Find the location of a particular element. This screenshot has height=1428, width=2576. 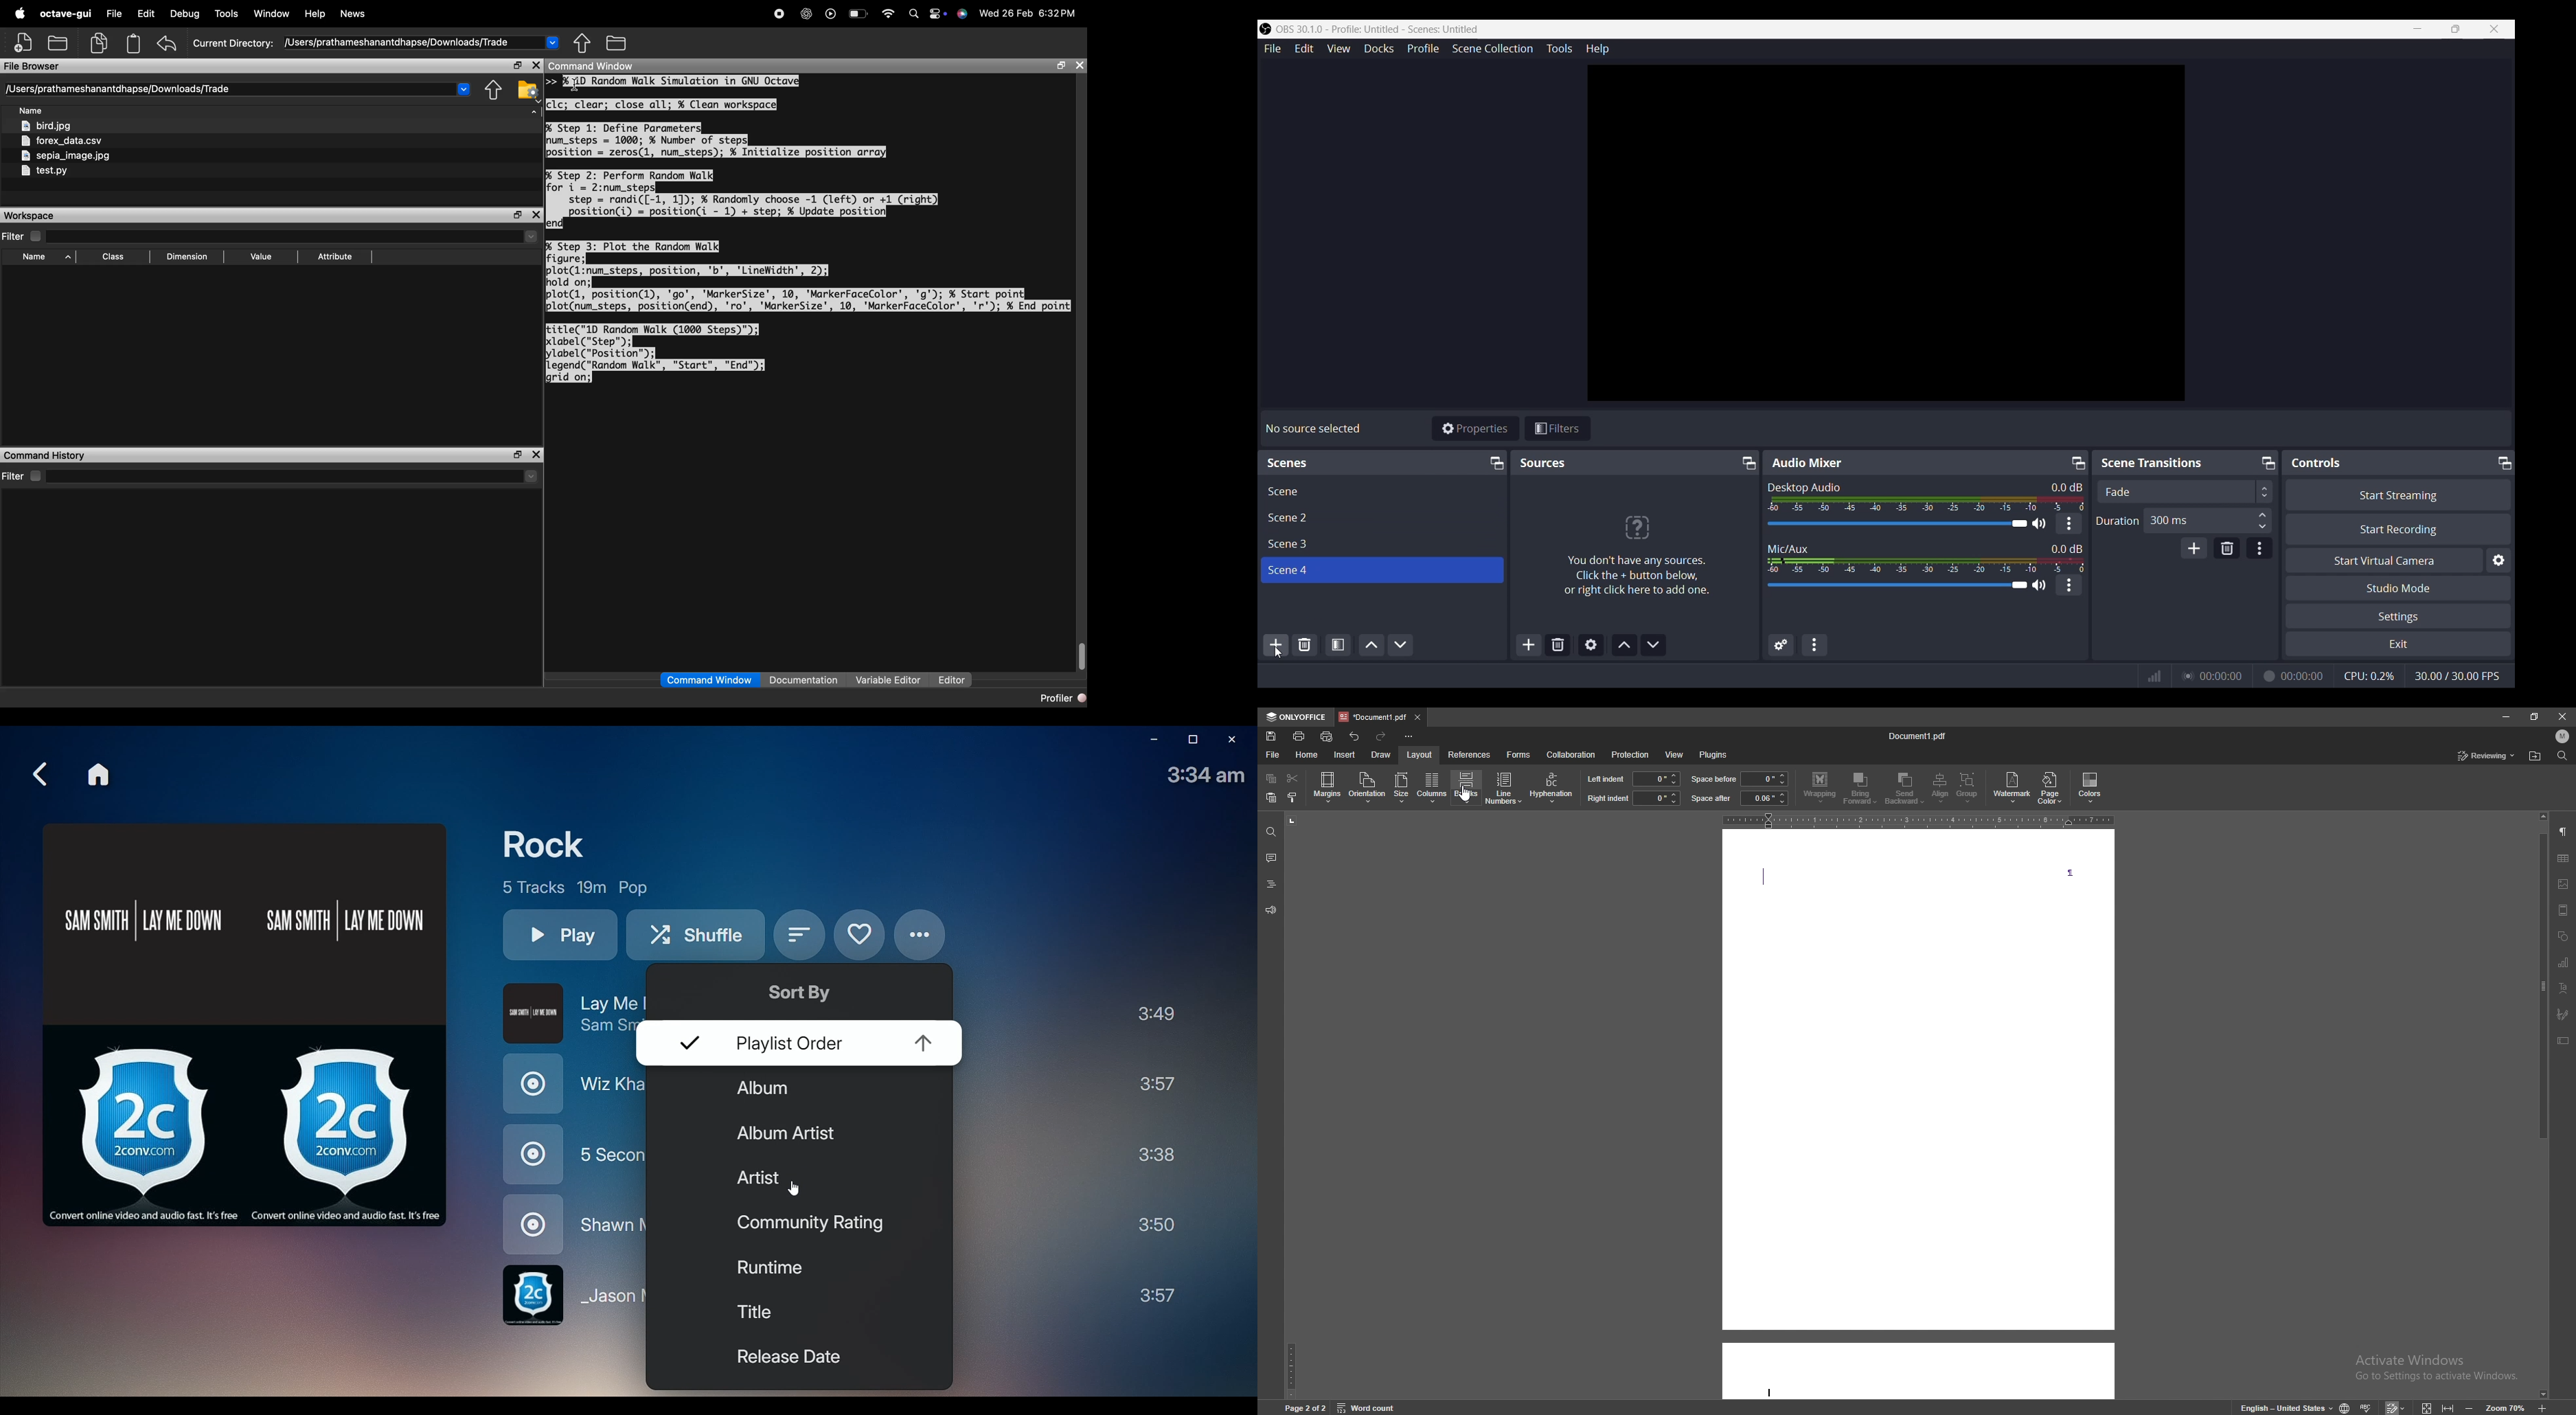

Group is located at coordinates (1972, 789).